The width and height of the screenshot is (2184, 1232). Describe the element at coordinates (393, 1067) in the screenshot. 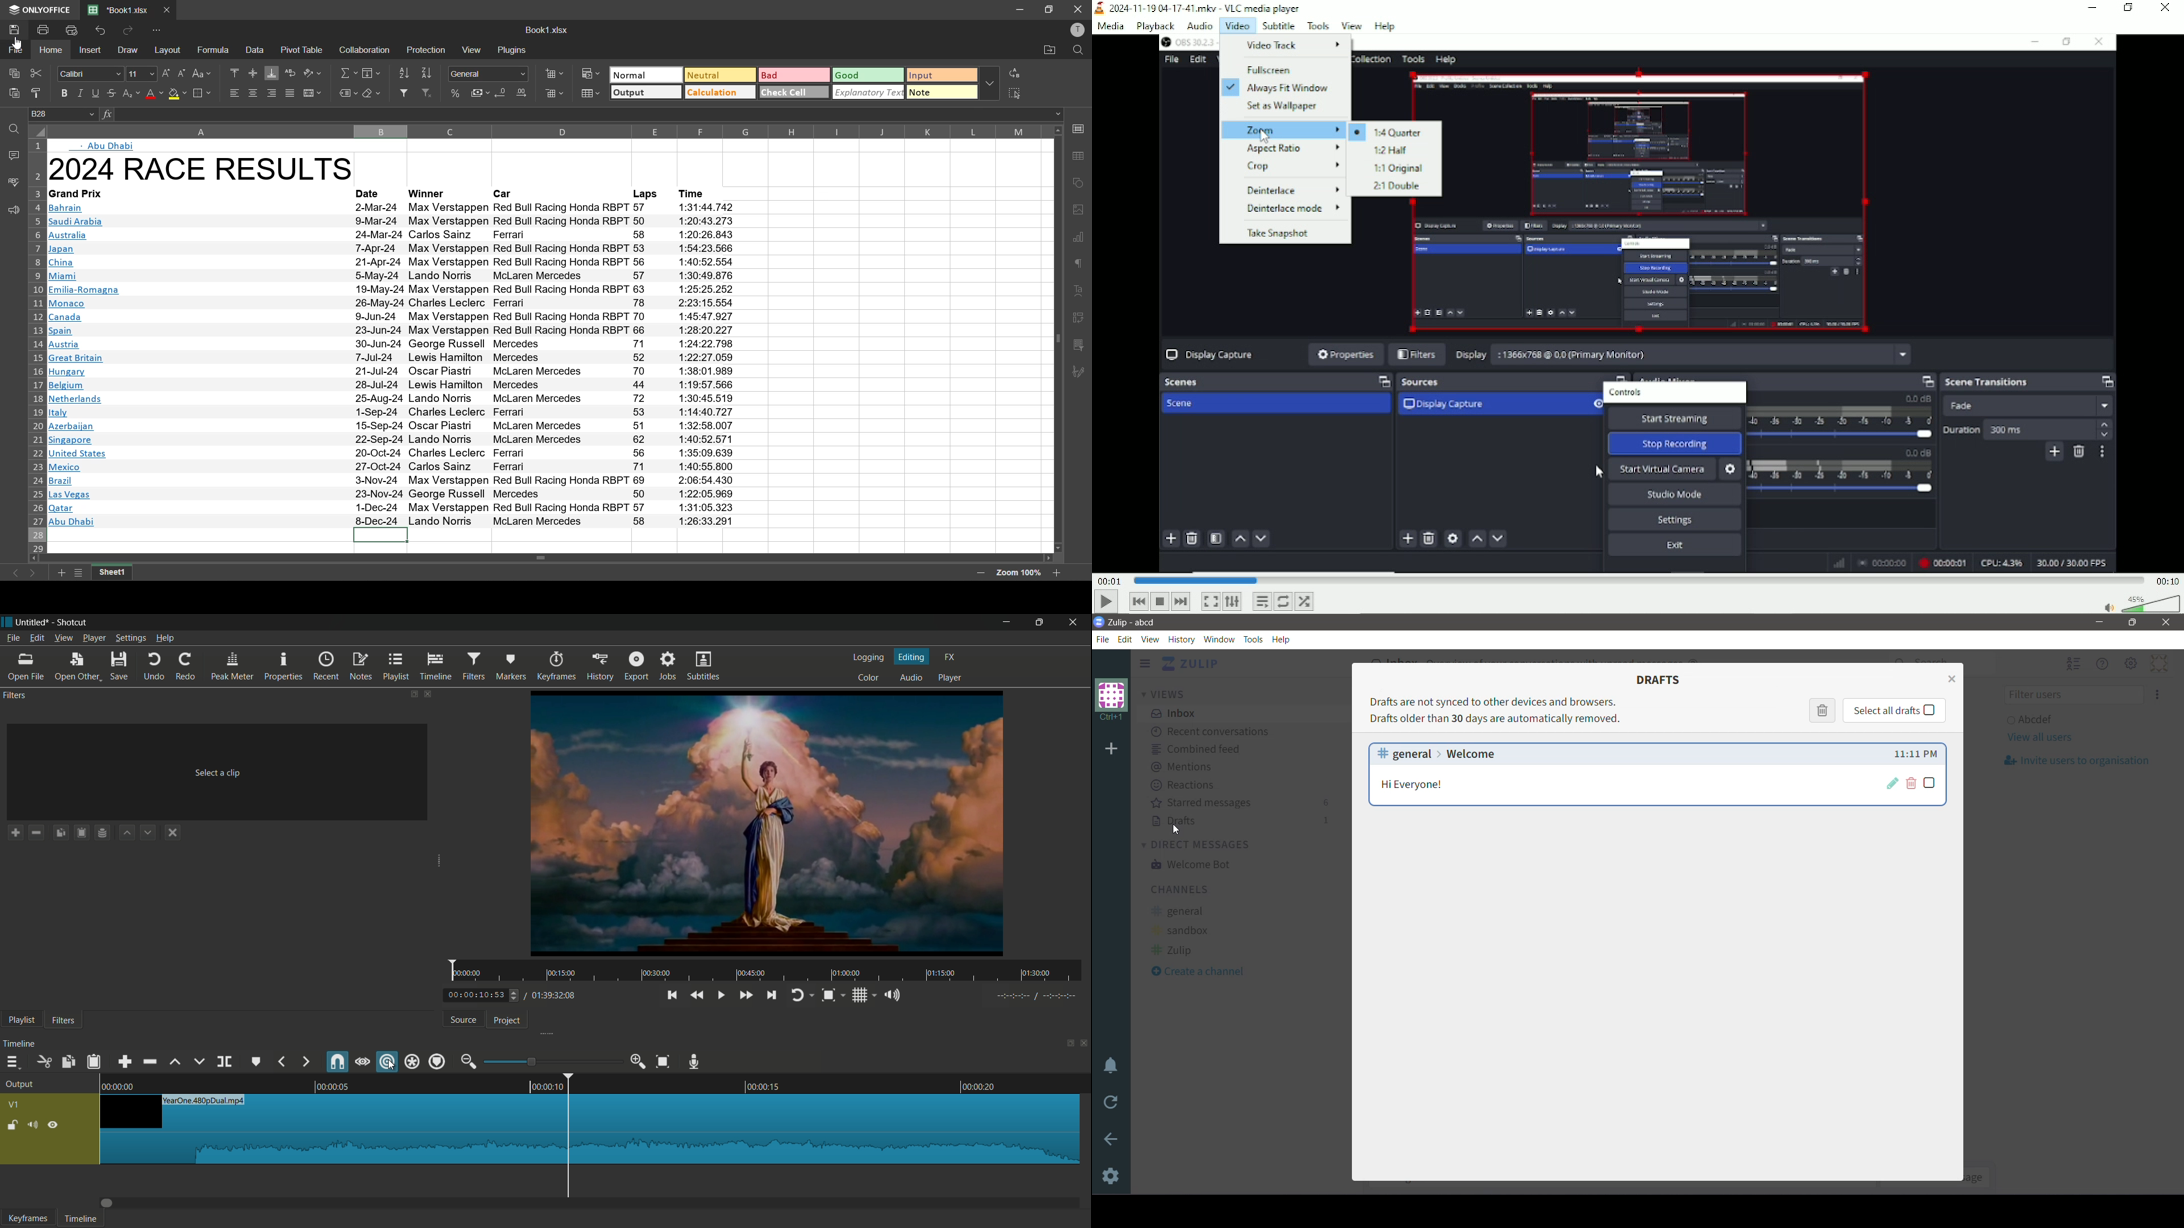

I see `cursor` at that location.